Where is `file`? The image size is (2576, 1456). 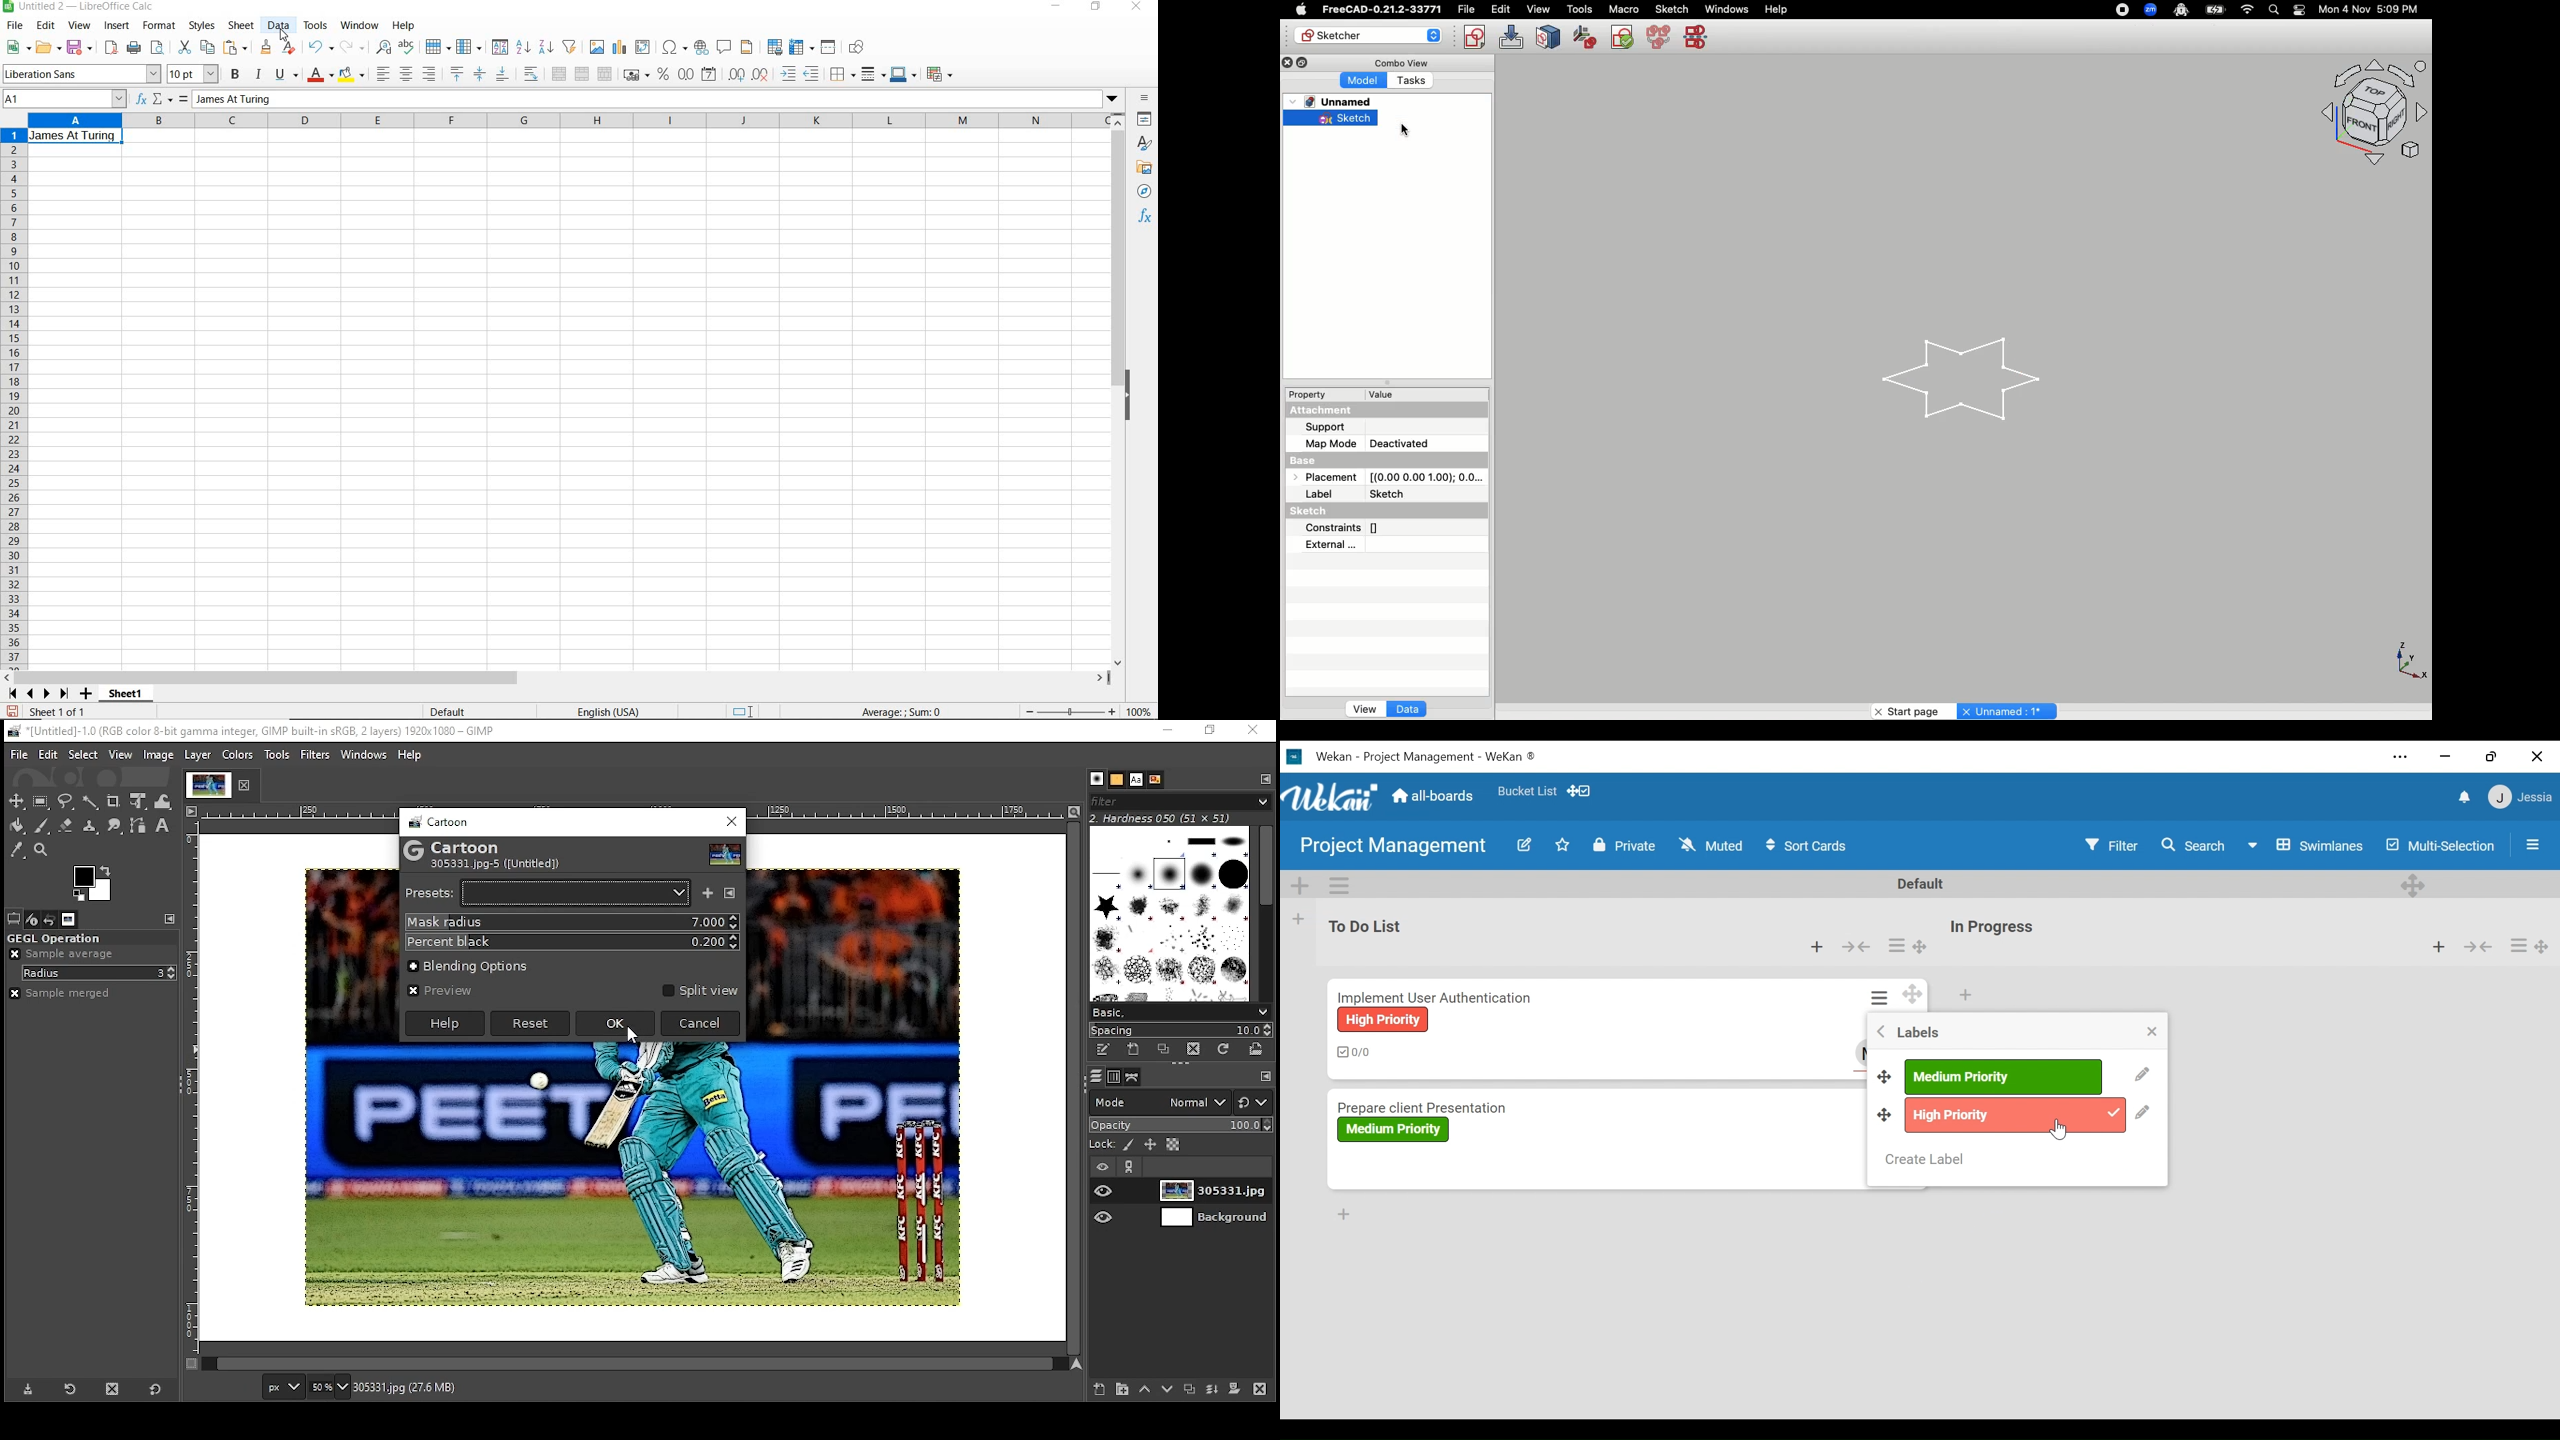
file is located at coordinates (13, 26).